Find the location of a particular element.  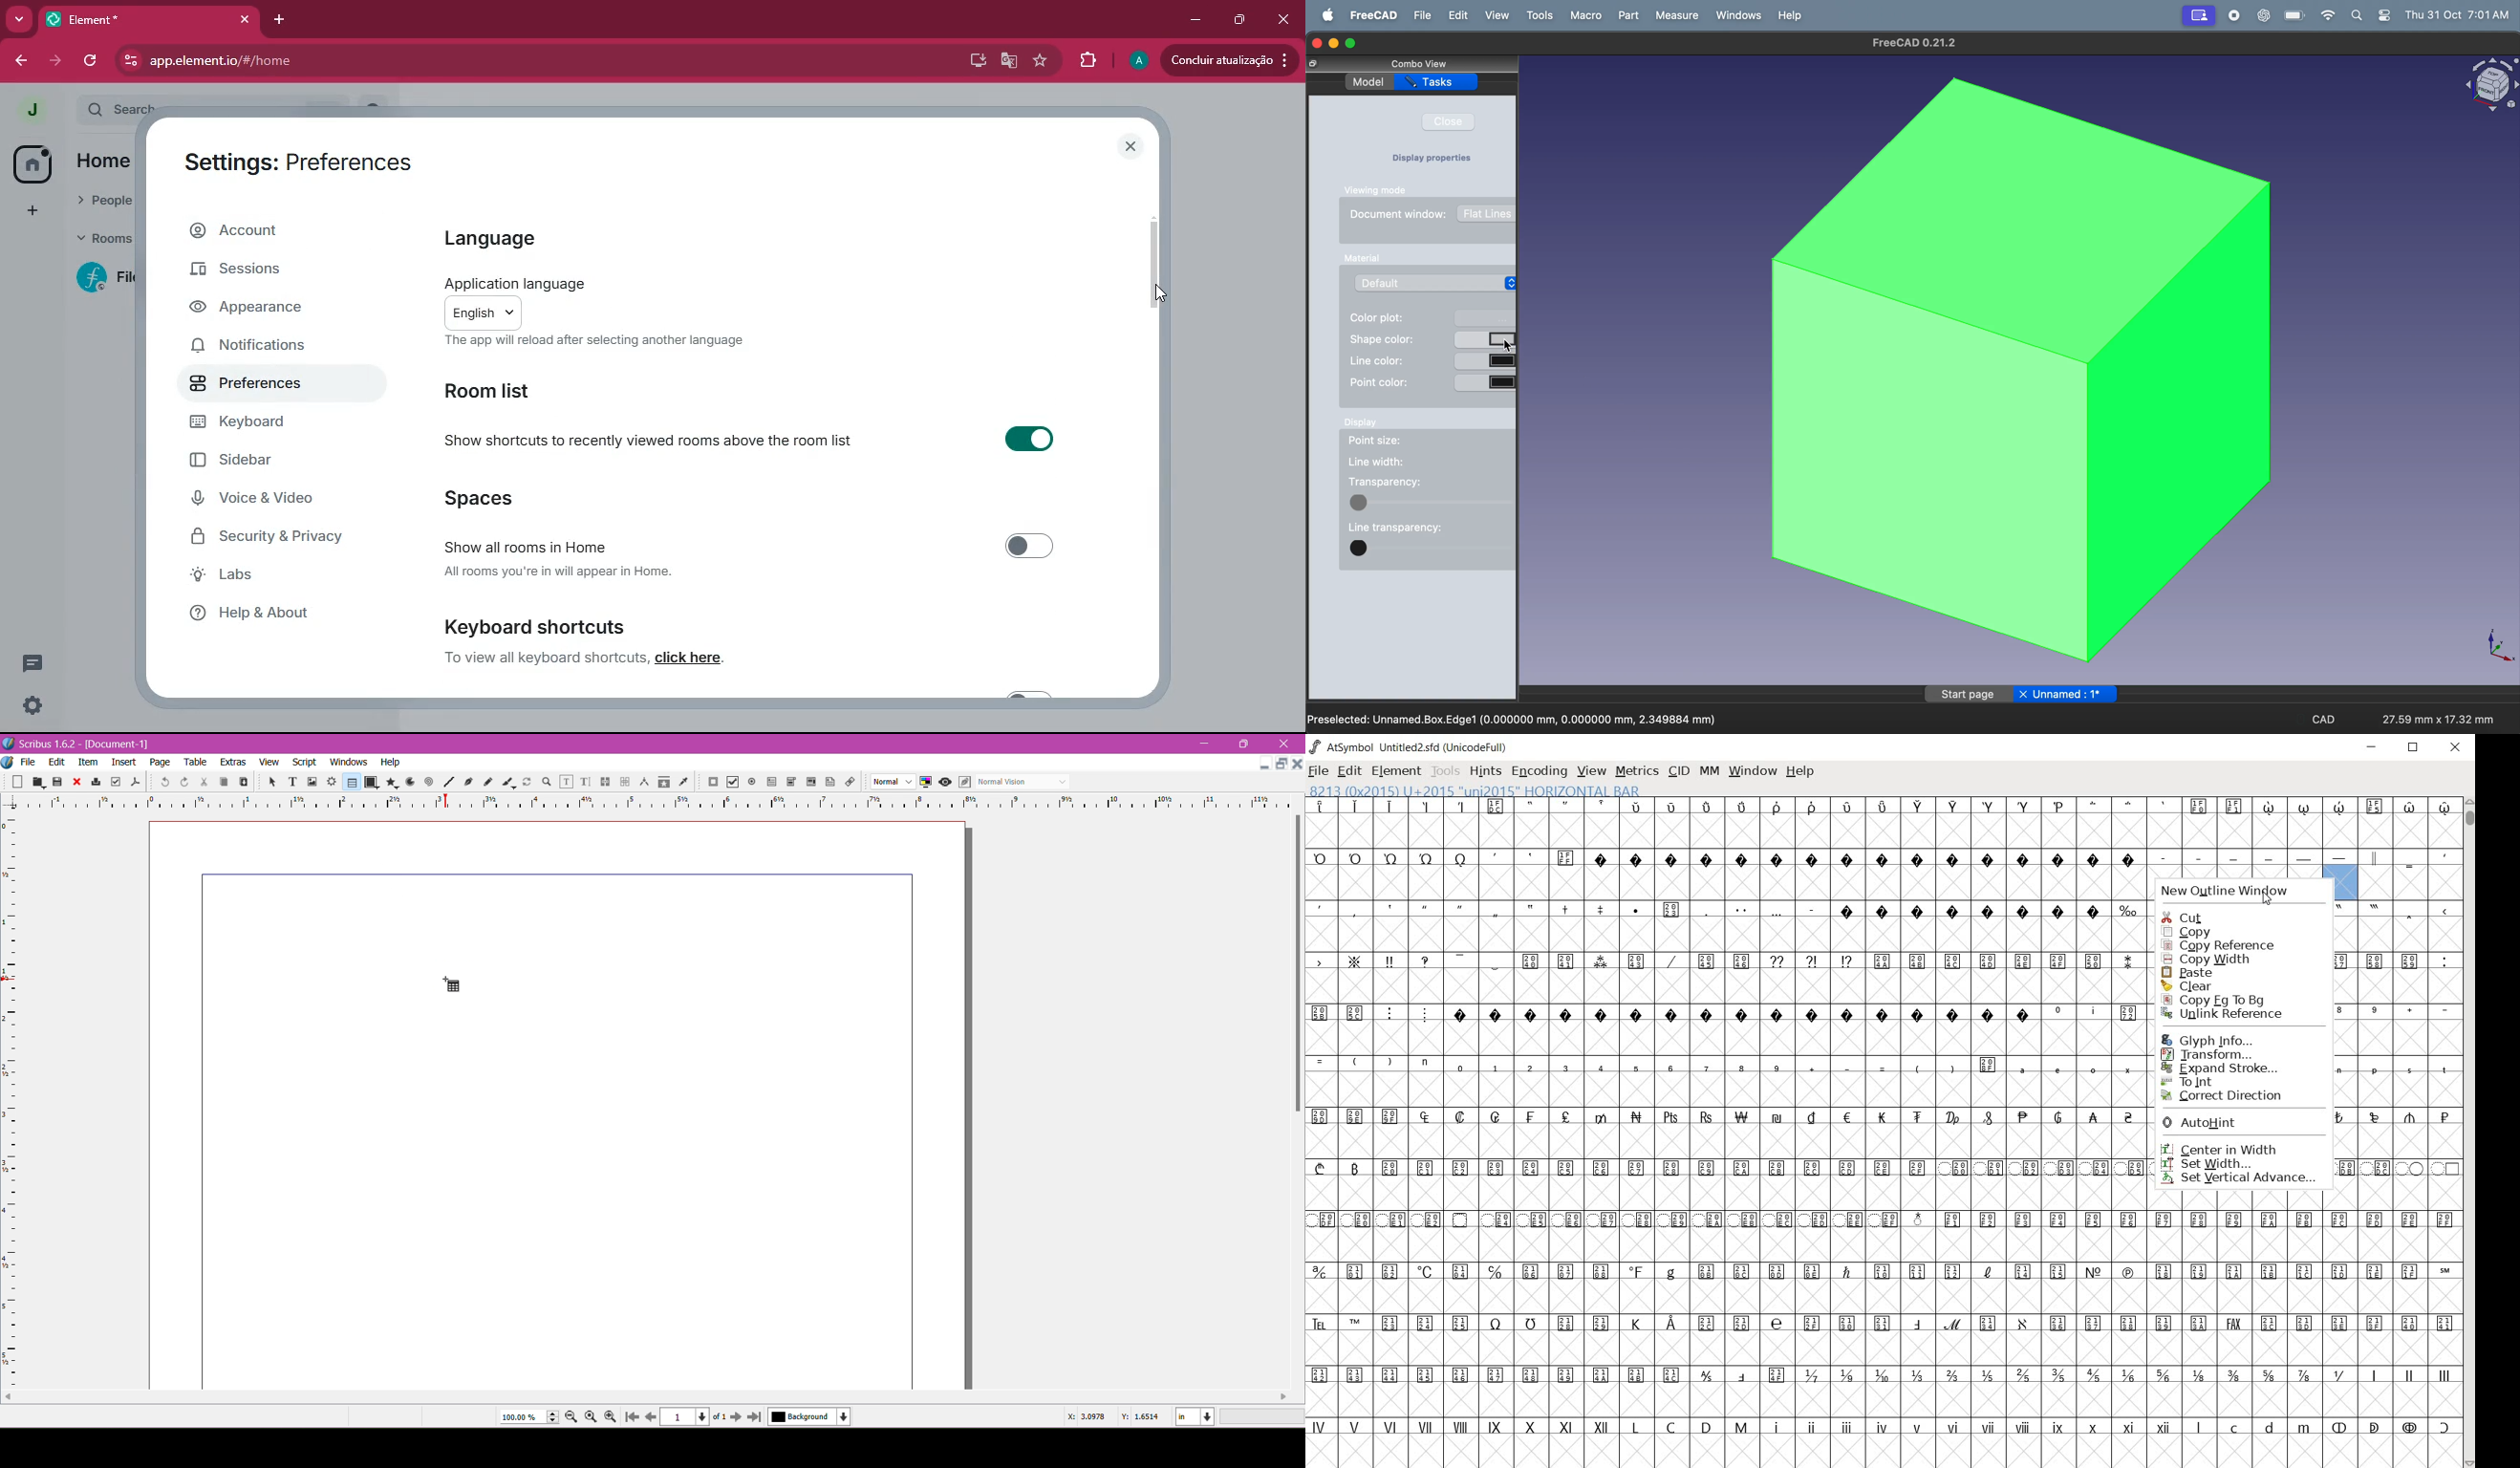

Bezier Curve is located at coordinates (467, 781).